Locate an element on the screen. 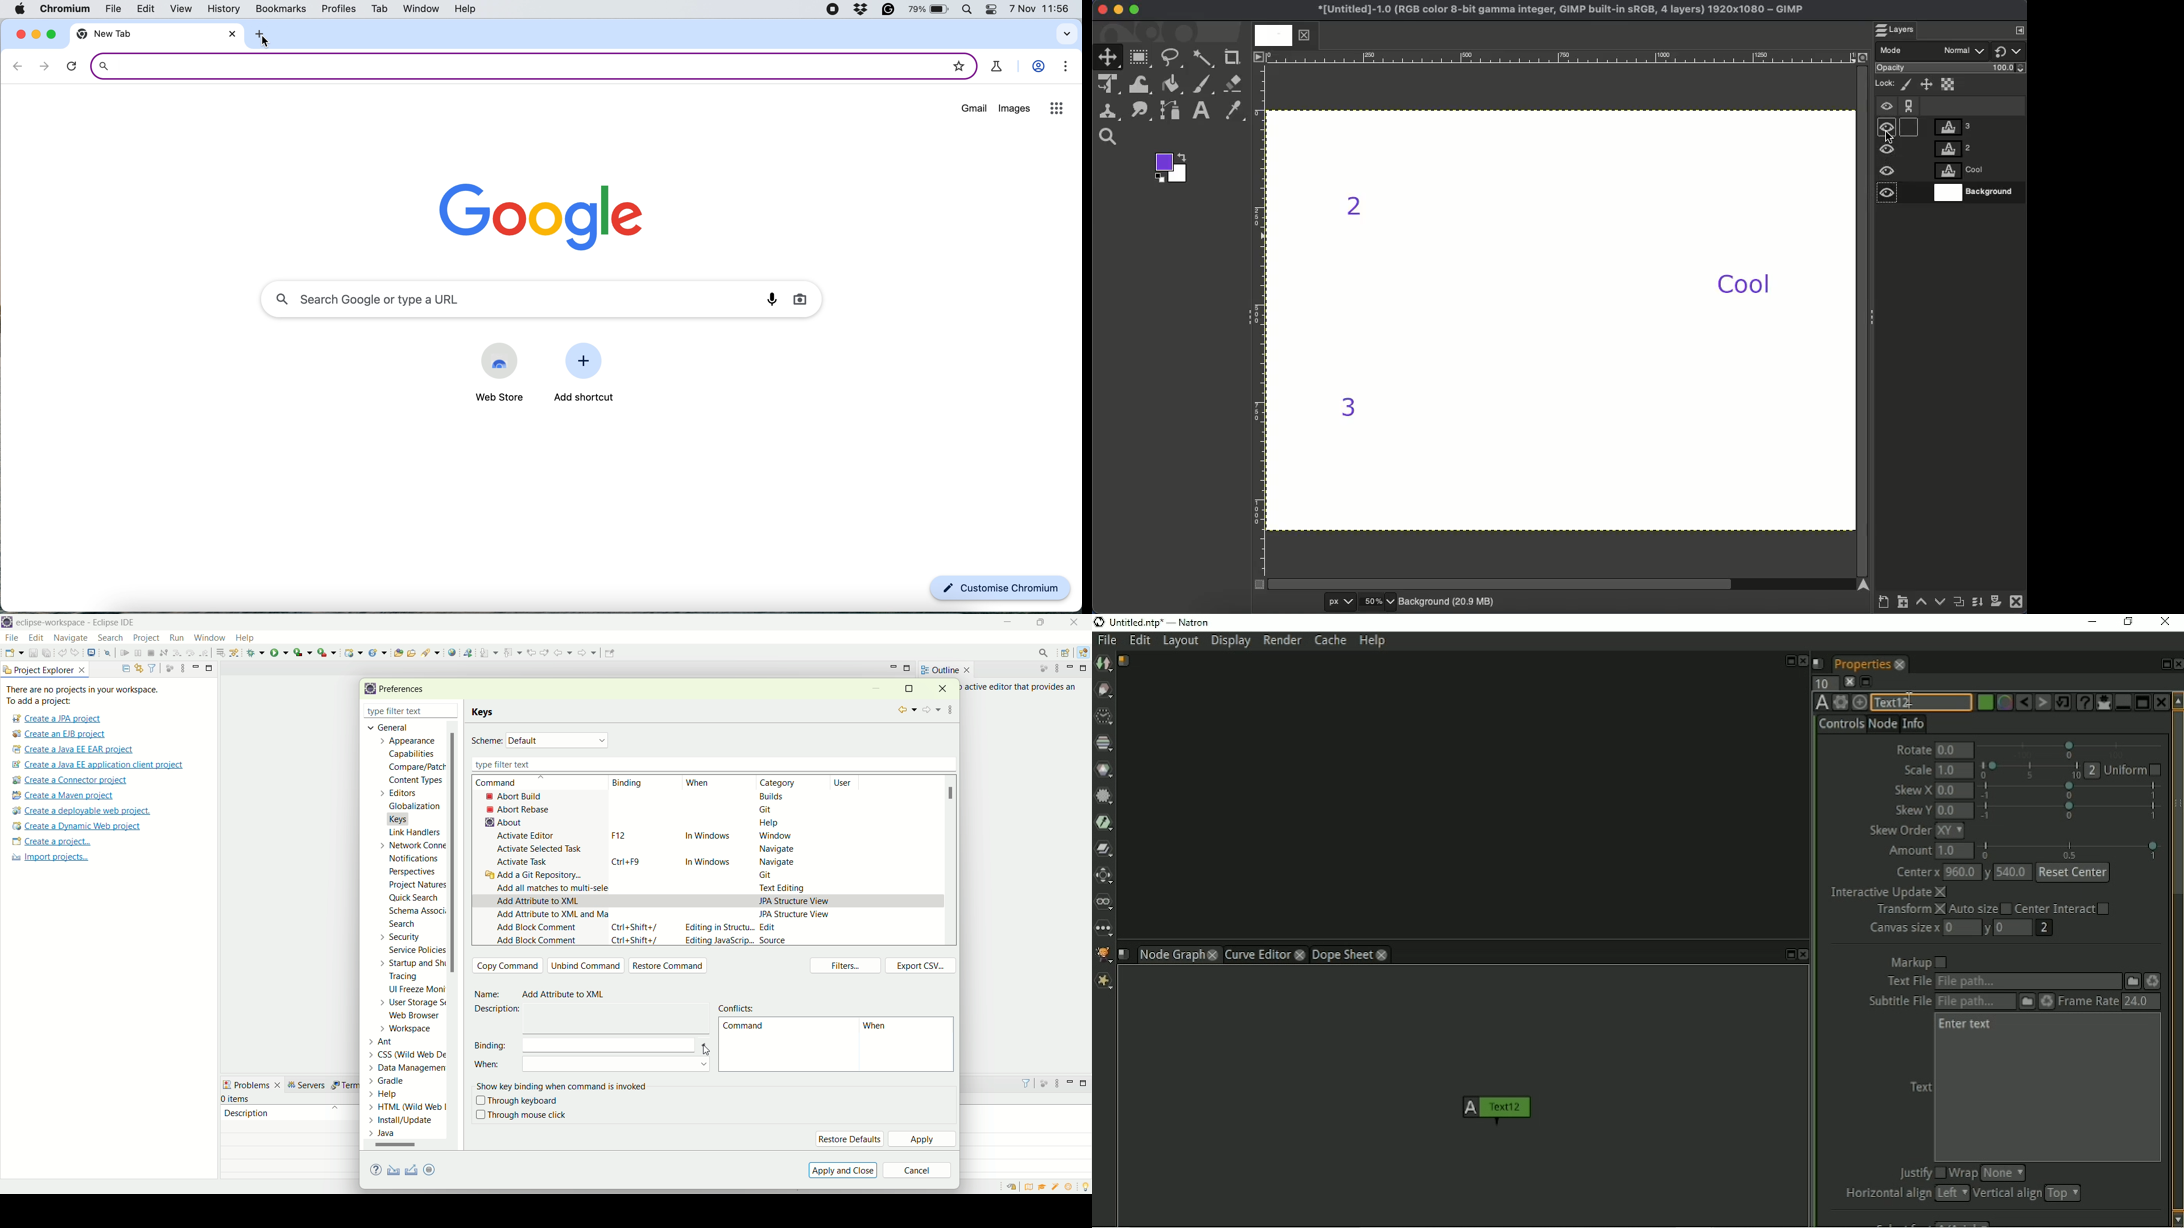 The height and width of the screenshot is (1232, 2184). Amount is located at coordinates (1906, 851).